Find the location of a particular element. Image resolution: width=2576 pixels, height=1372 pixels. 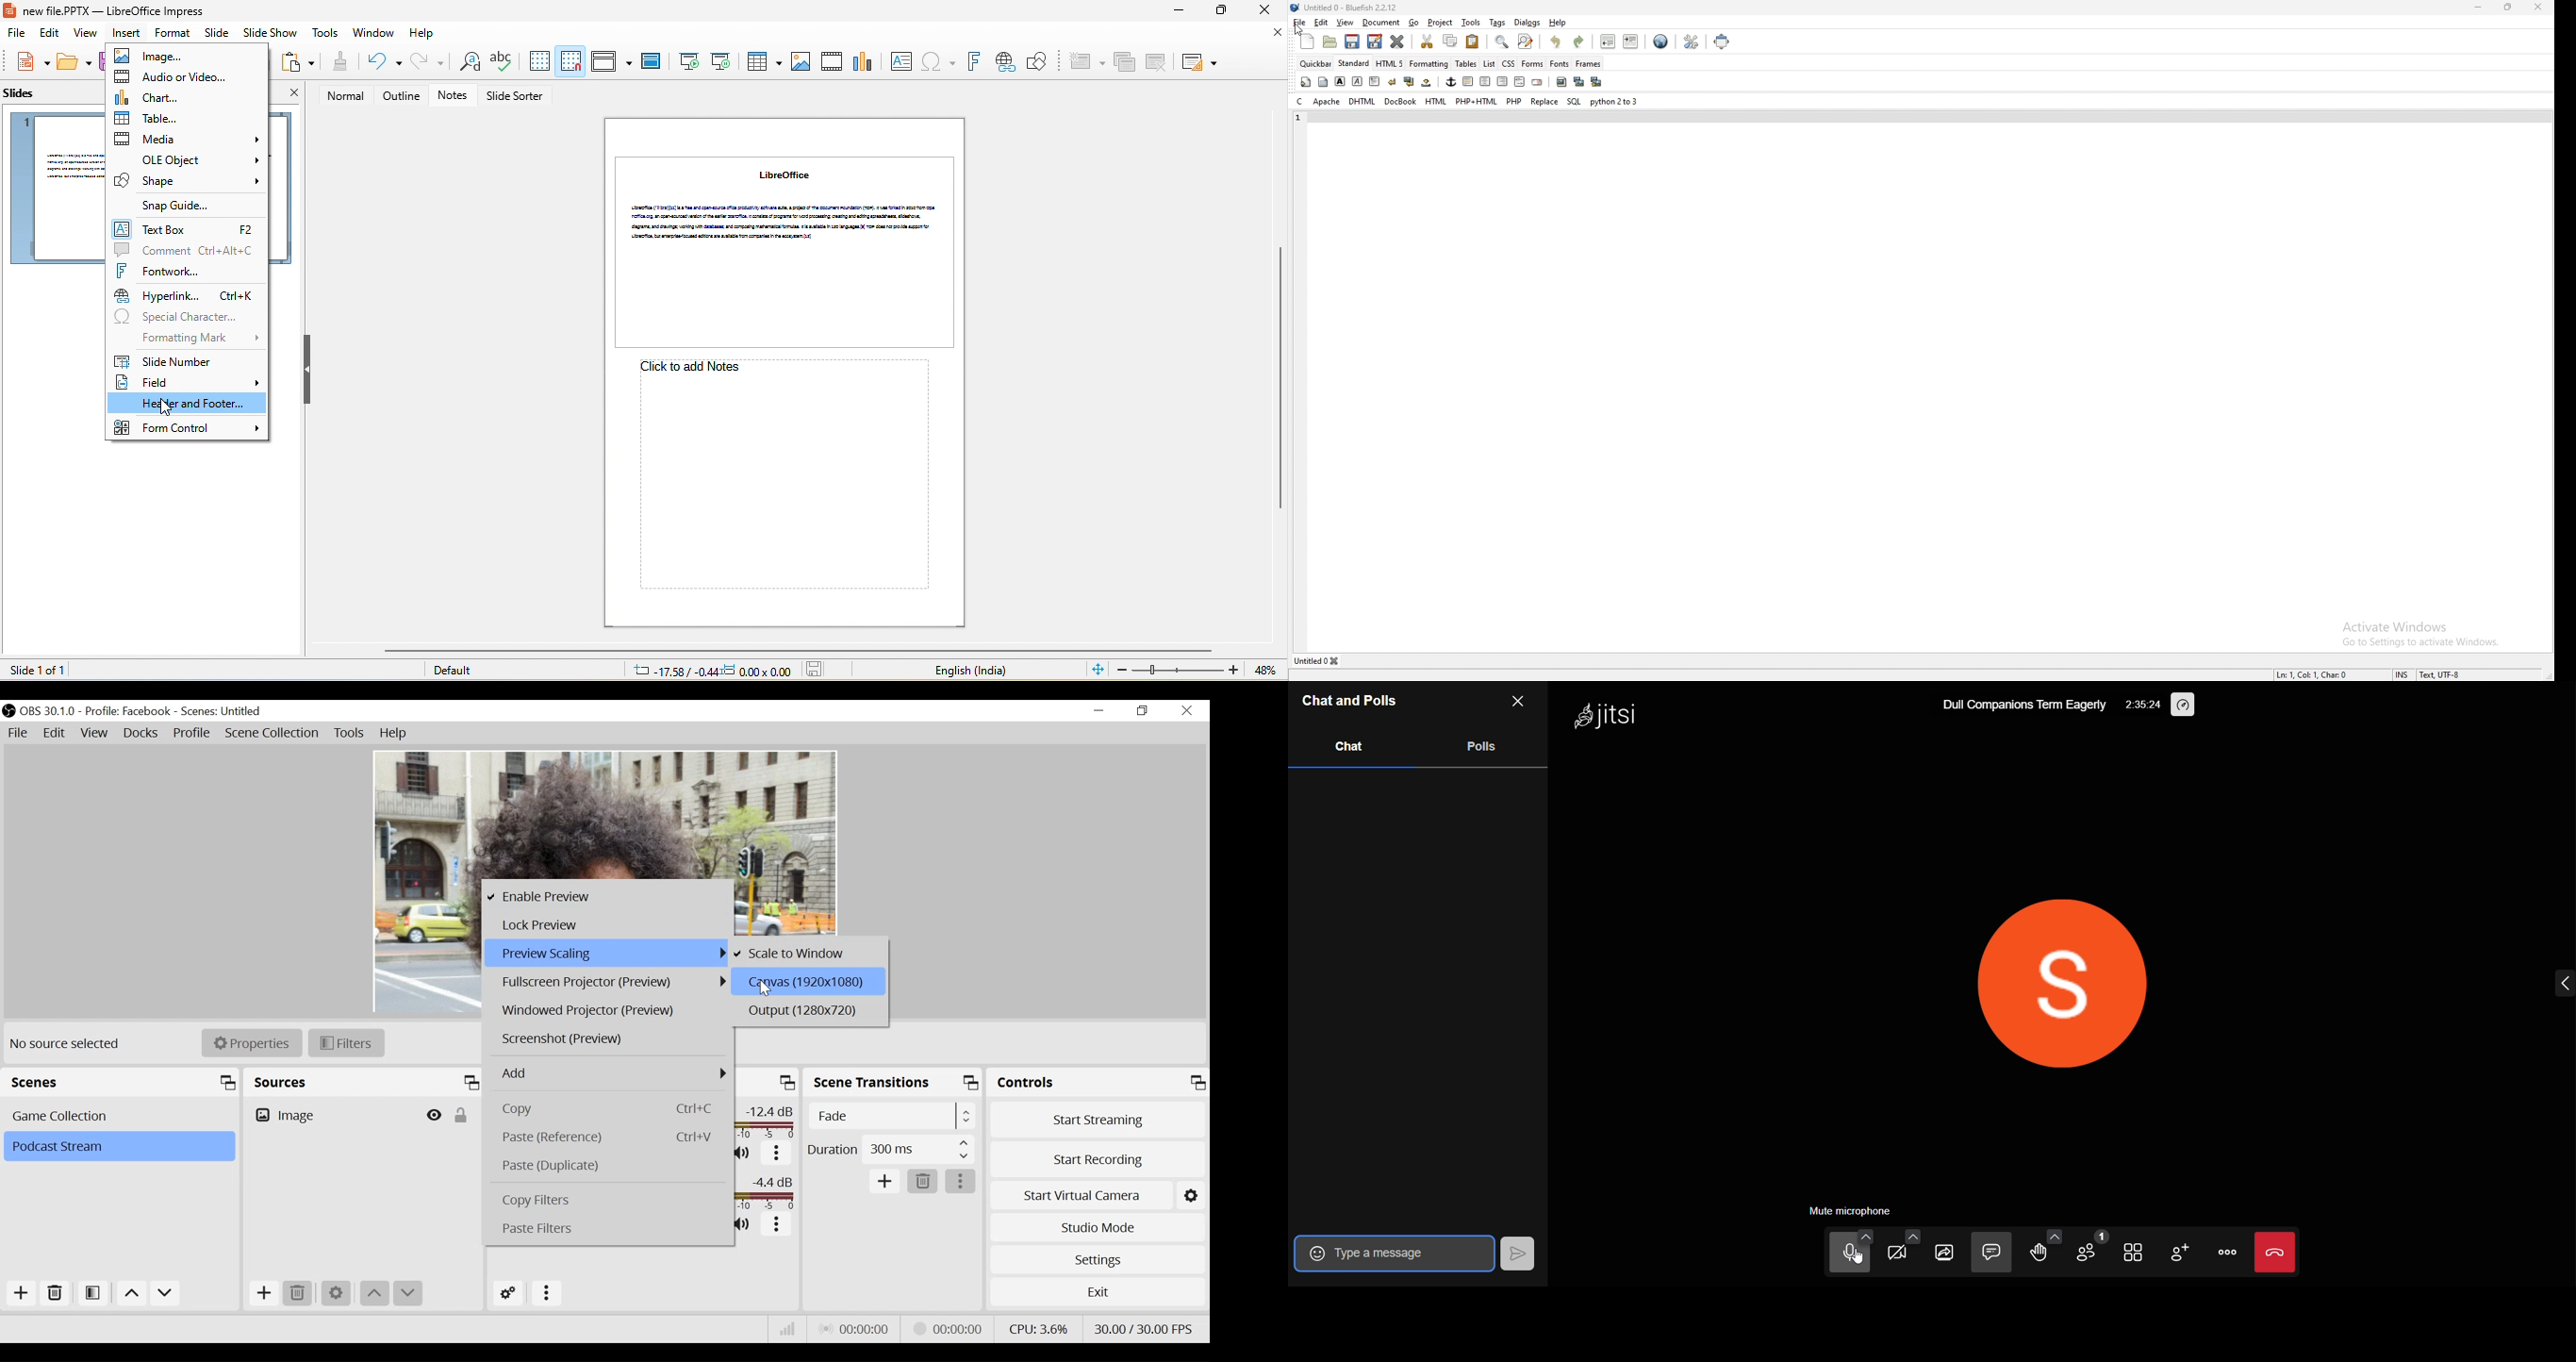

redo is located at coordinates (1582, 42).